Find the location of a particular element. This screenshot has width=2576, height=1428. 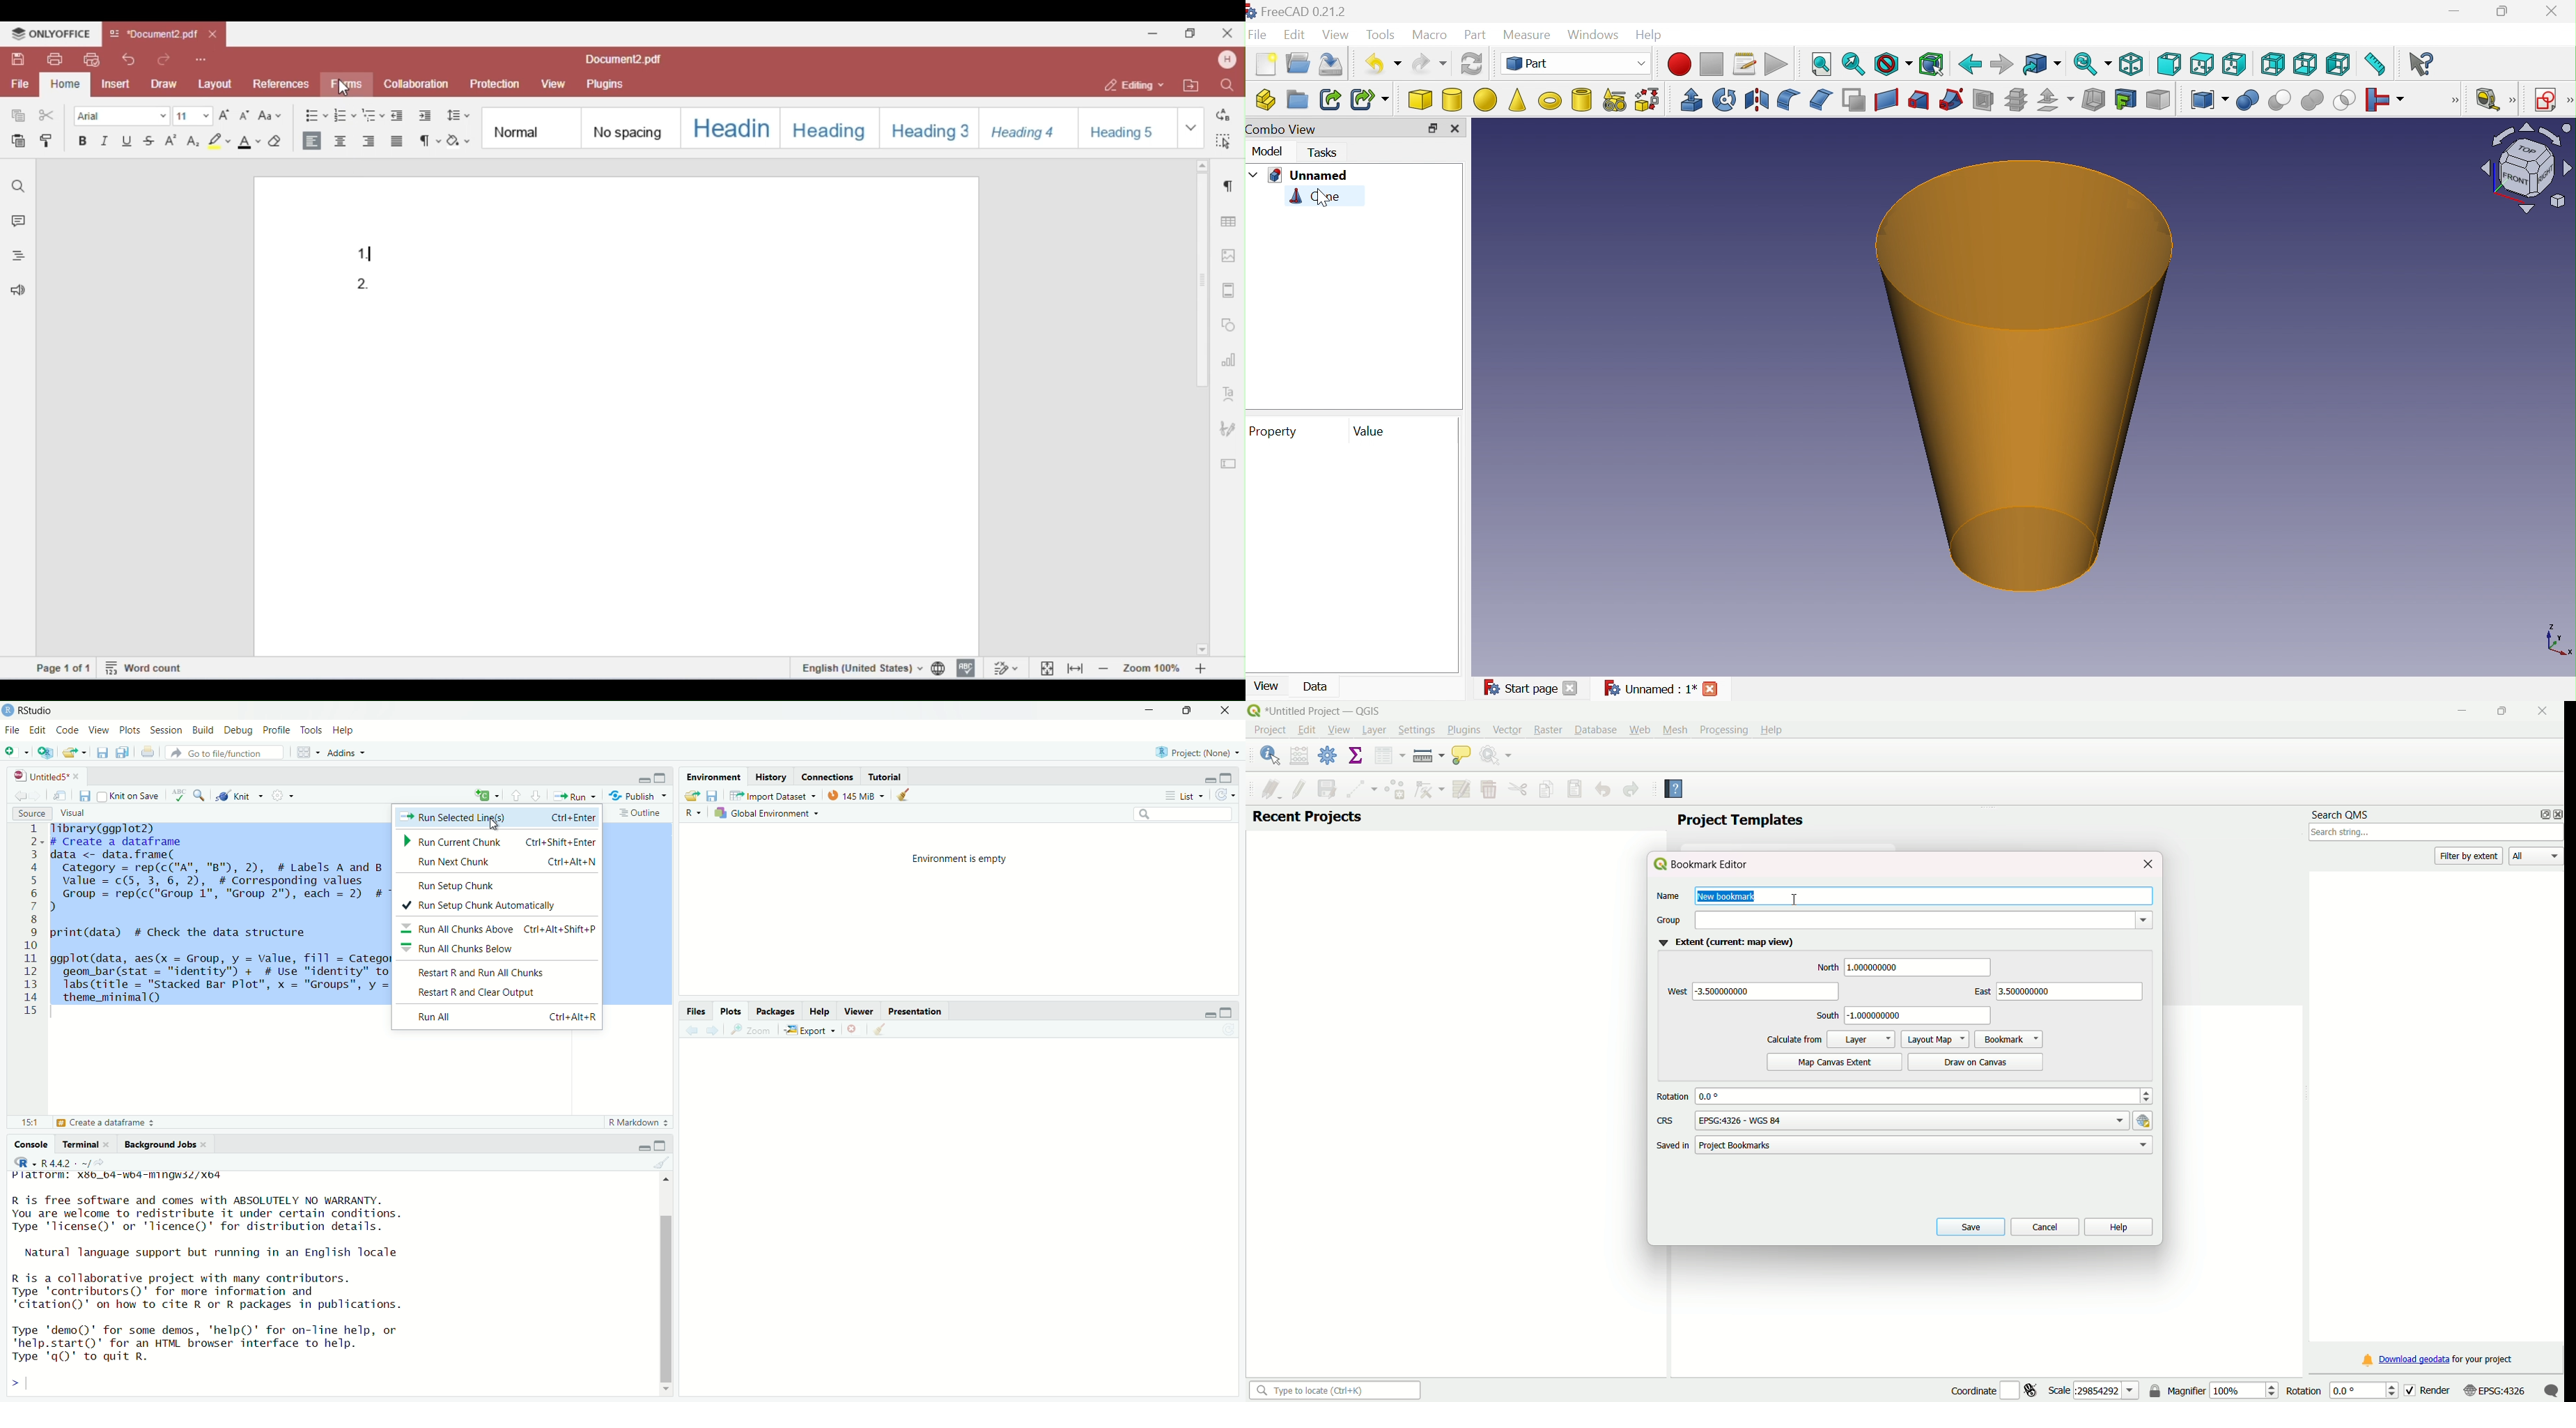

Maximize is located at coordinates (661, 1145).